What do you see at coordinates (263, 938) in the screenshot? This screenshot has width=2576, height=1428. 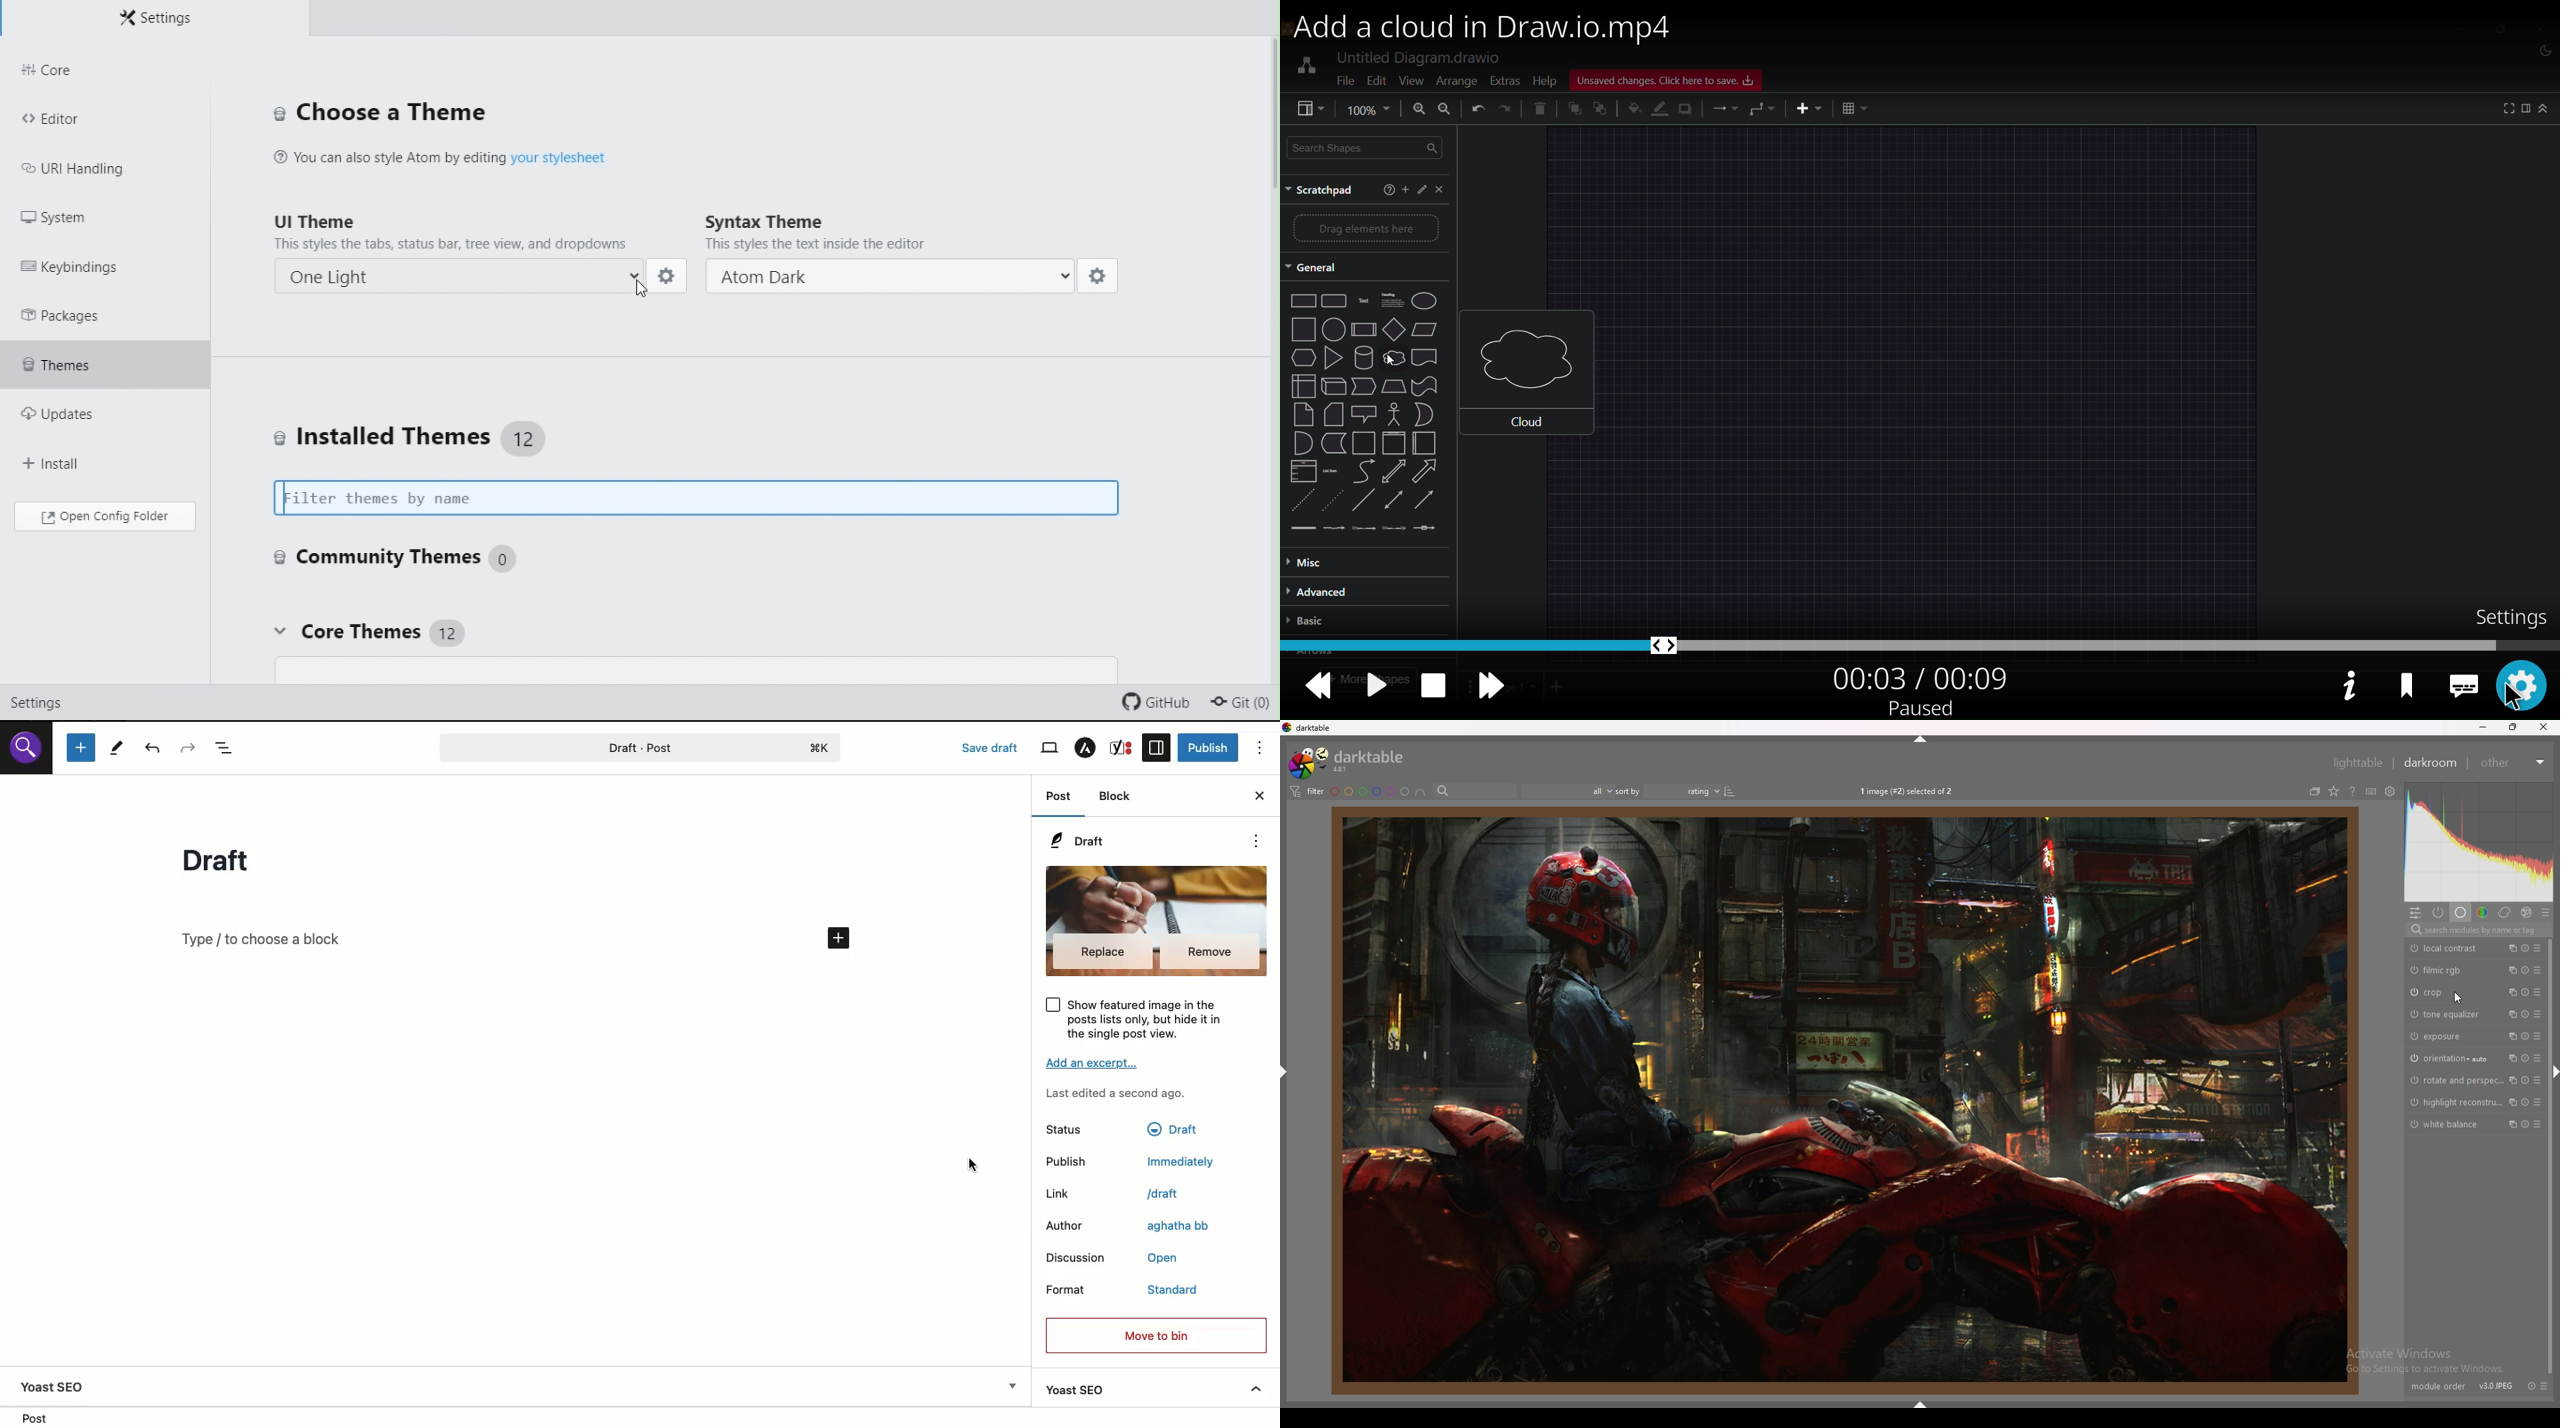 I see `Add new block` at bounding box center [263, 938].